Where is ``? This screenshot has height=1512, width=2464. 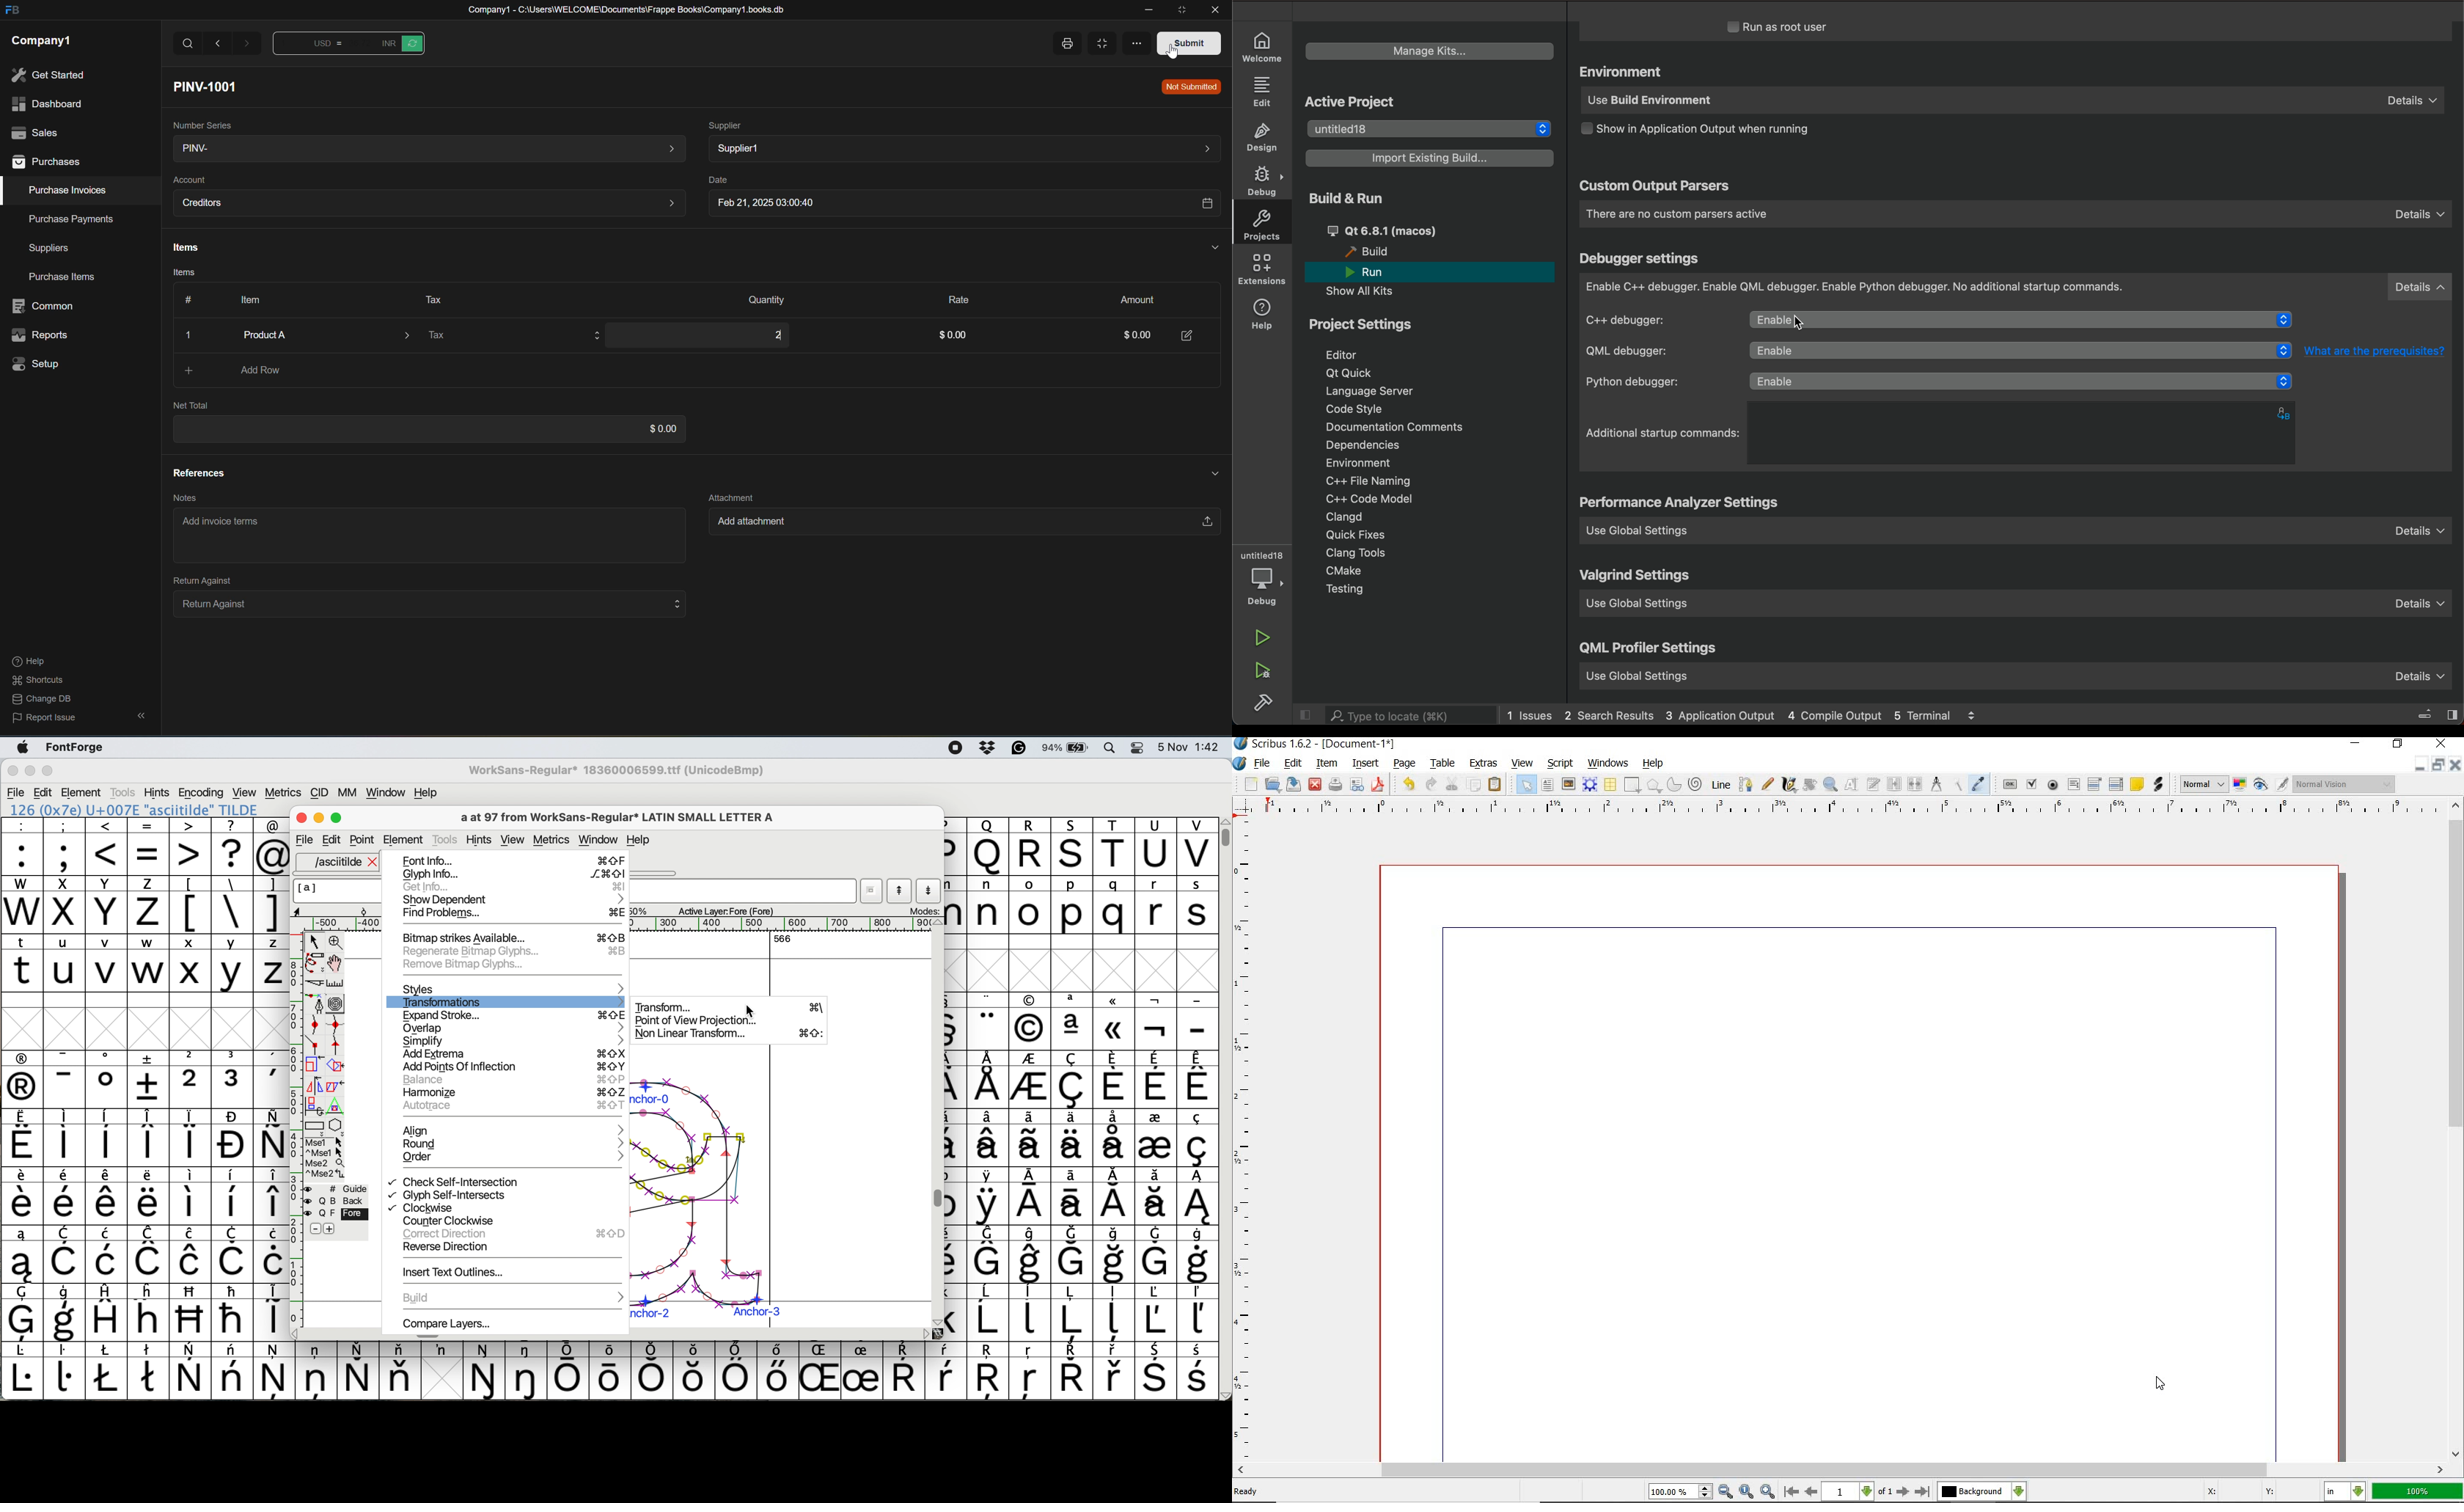  is located at coordinates (1357, 787).